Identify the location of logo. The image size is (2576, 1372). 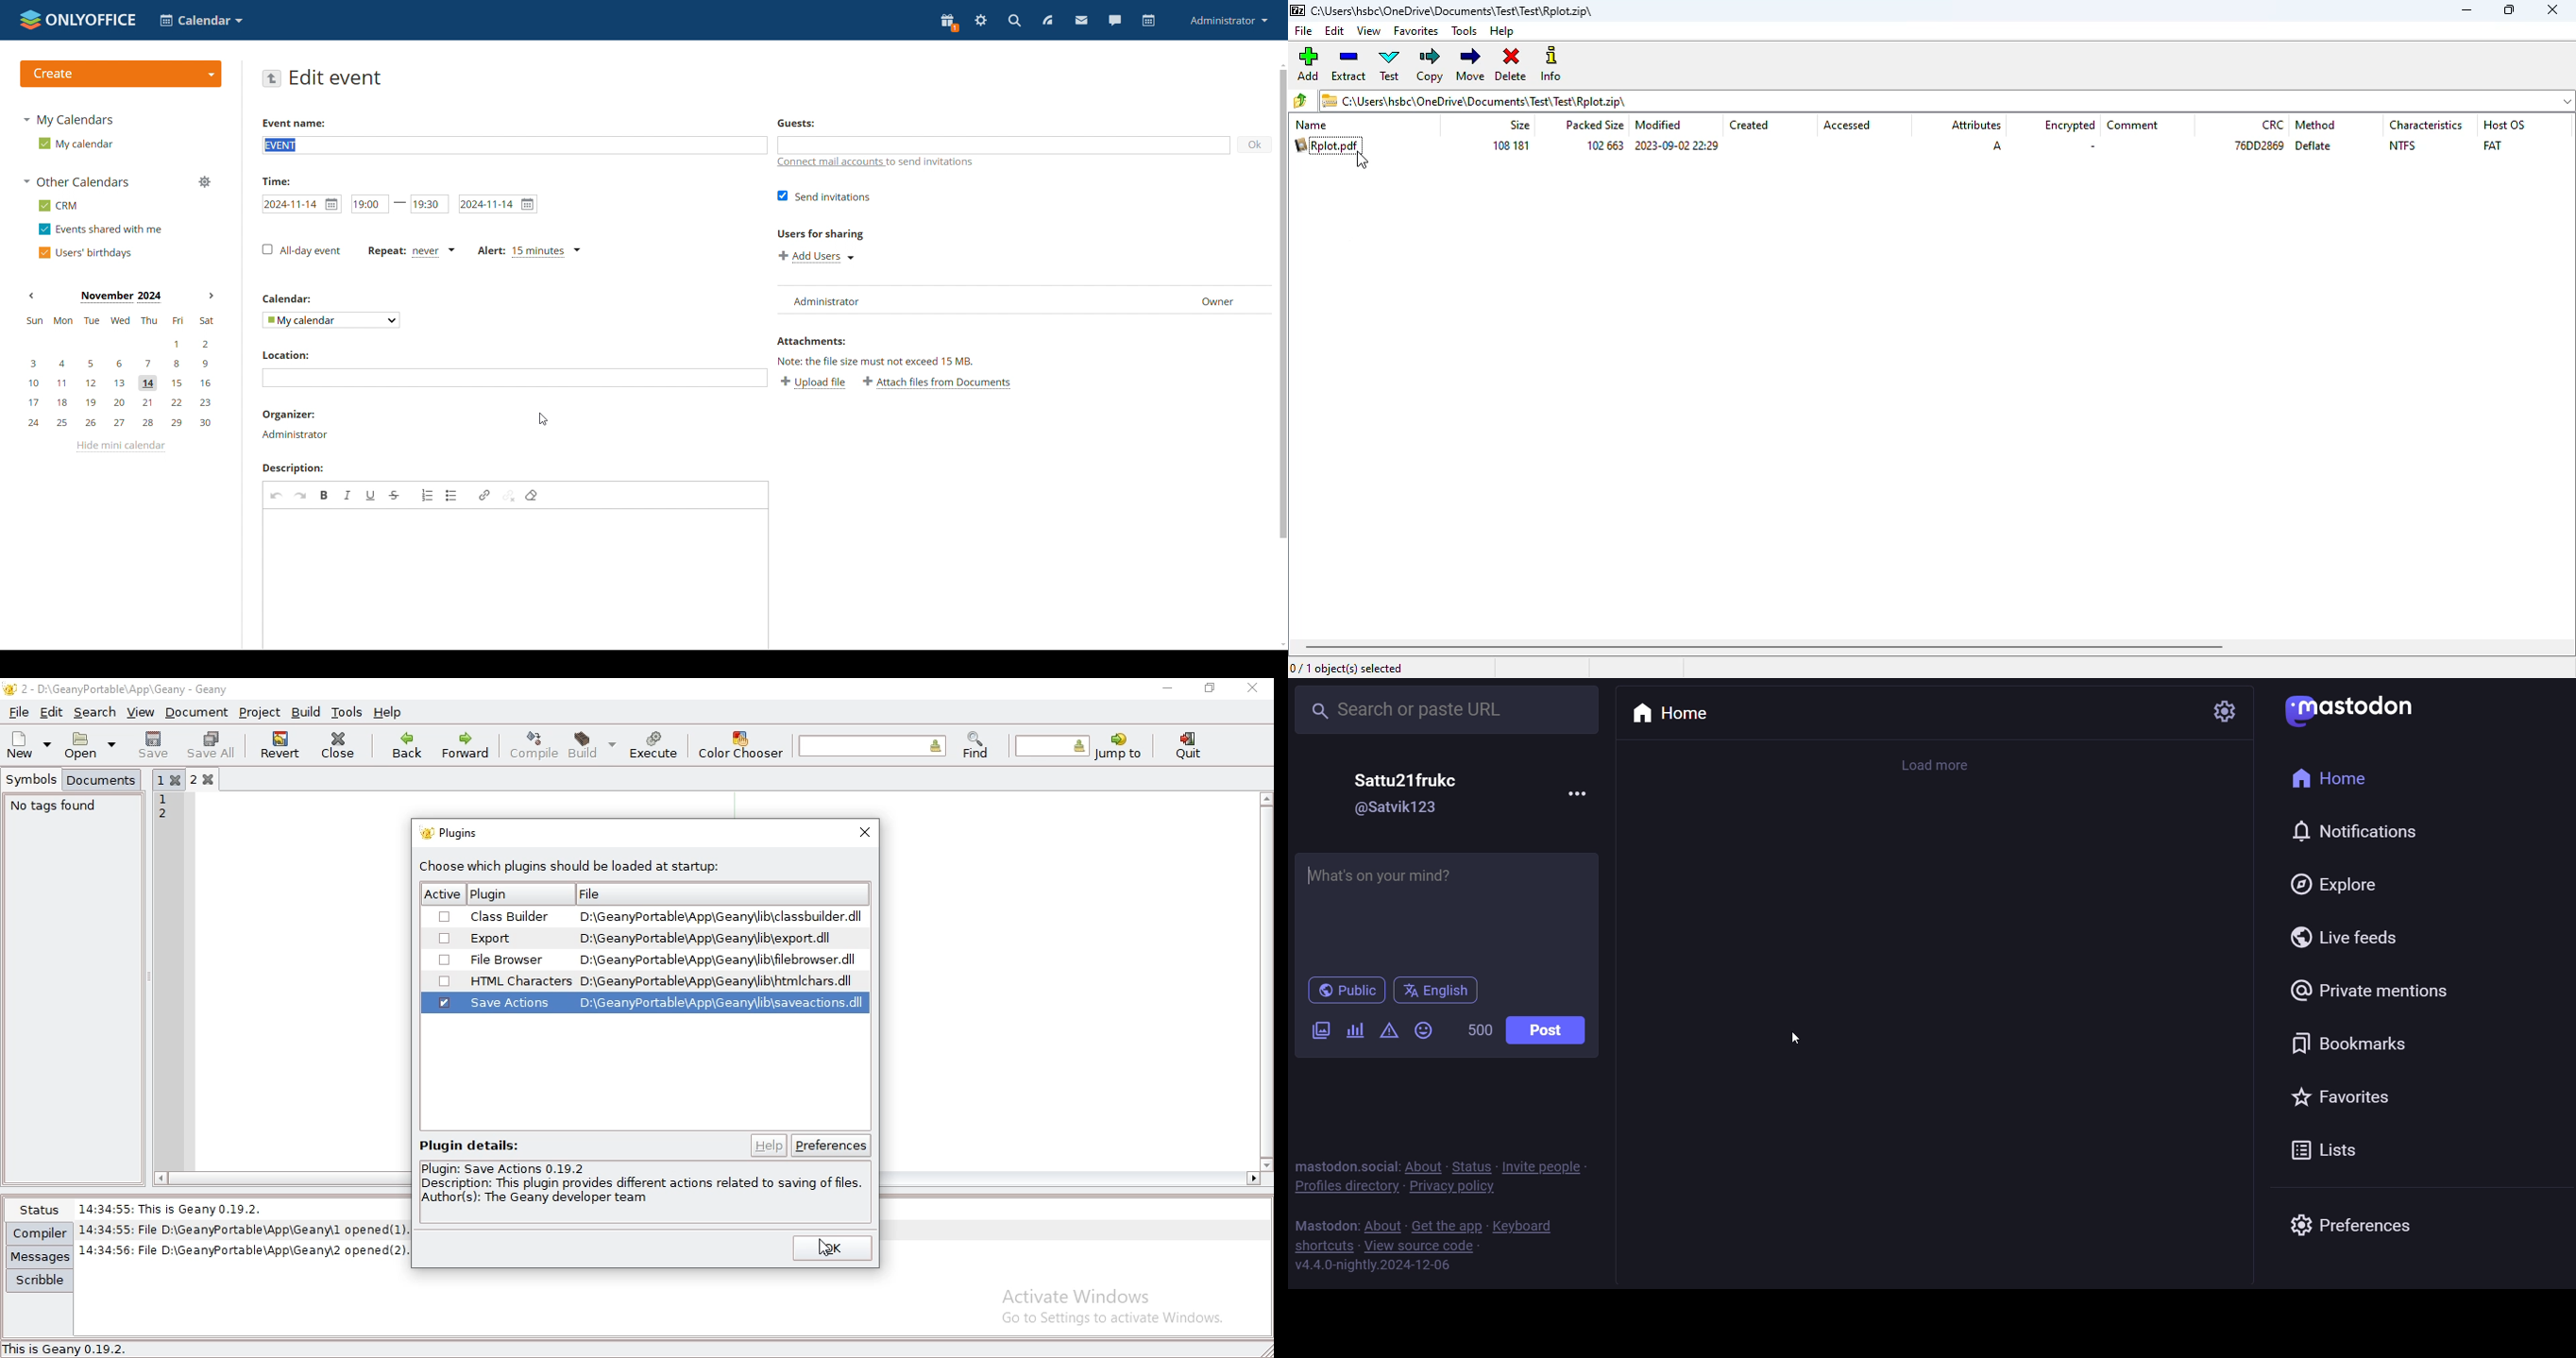
(78, 20).